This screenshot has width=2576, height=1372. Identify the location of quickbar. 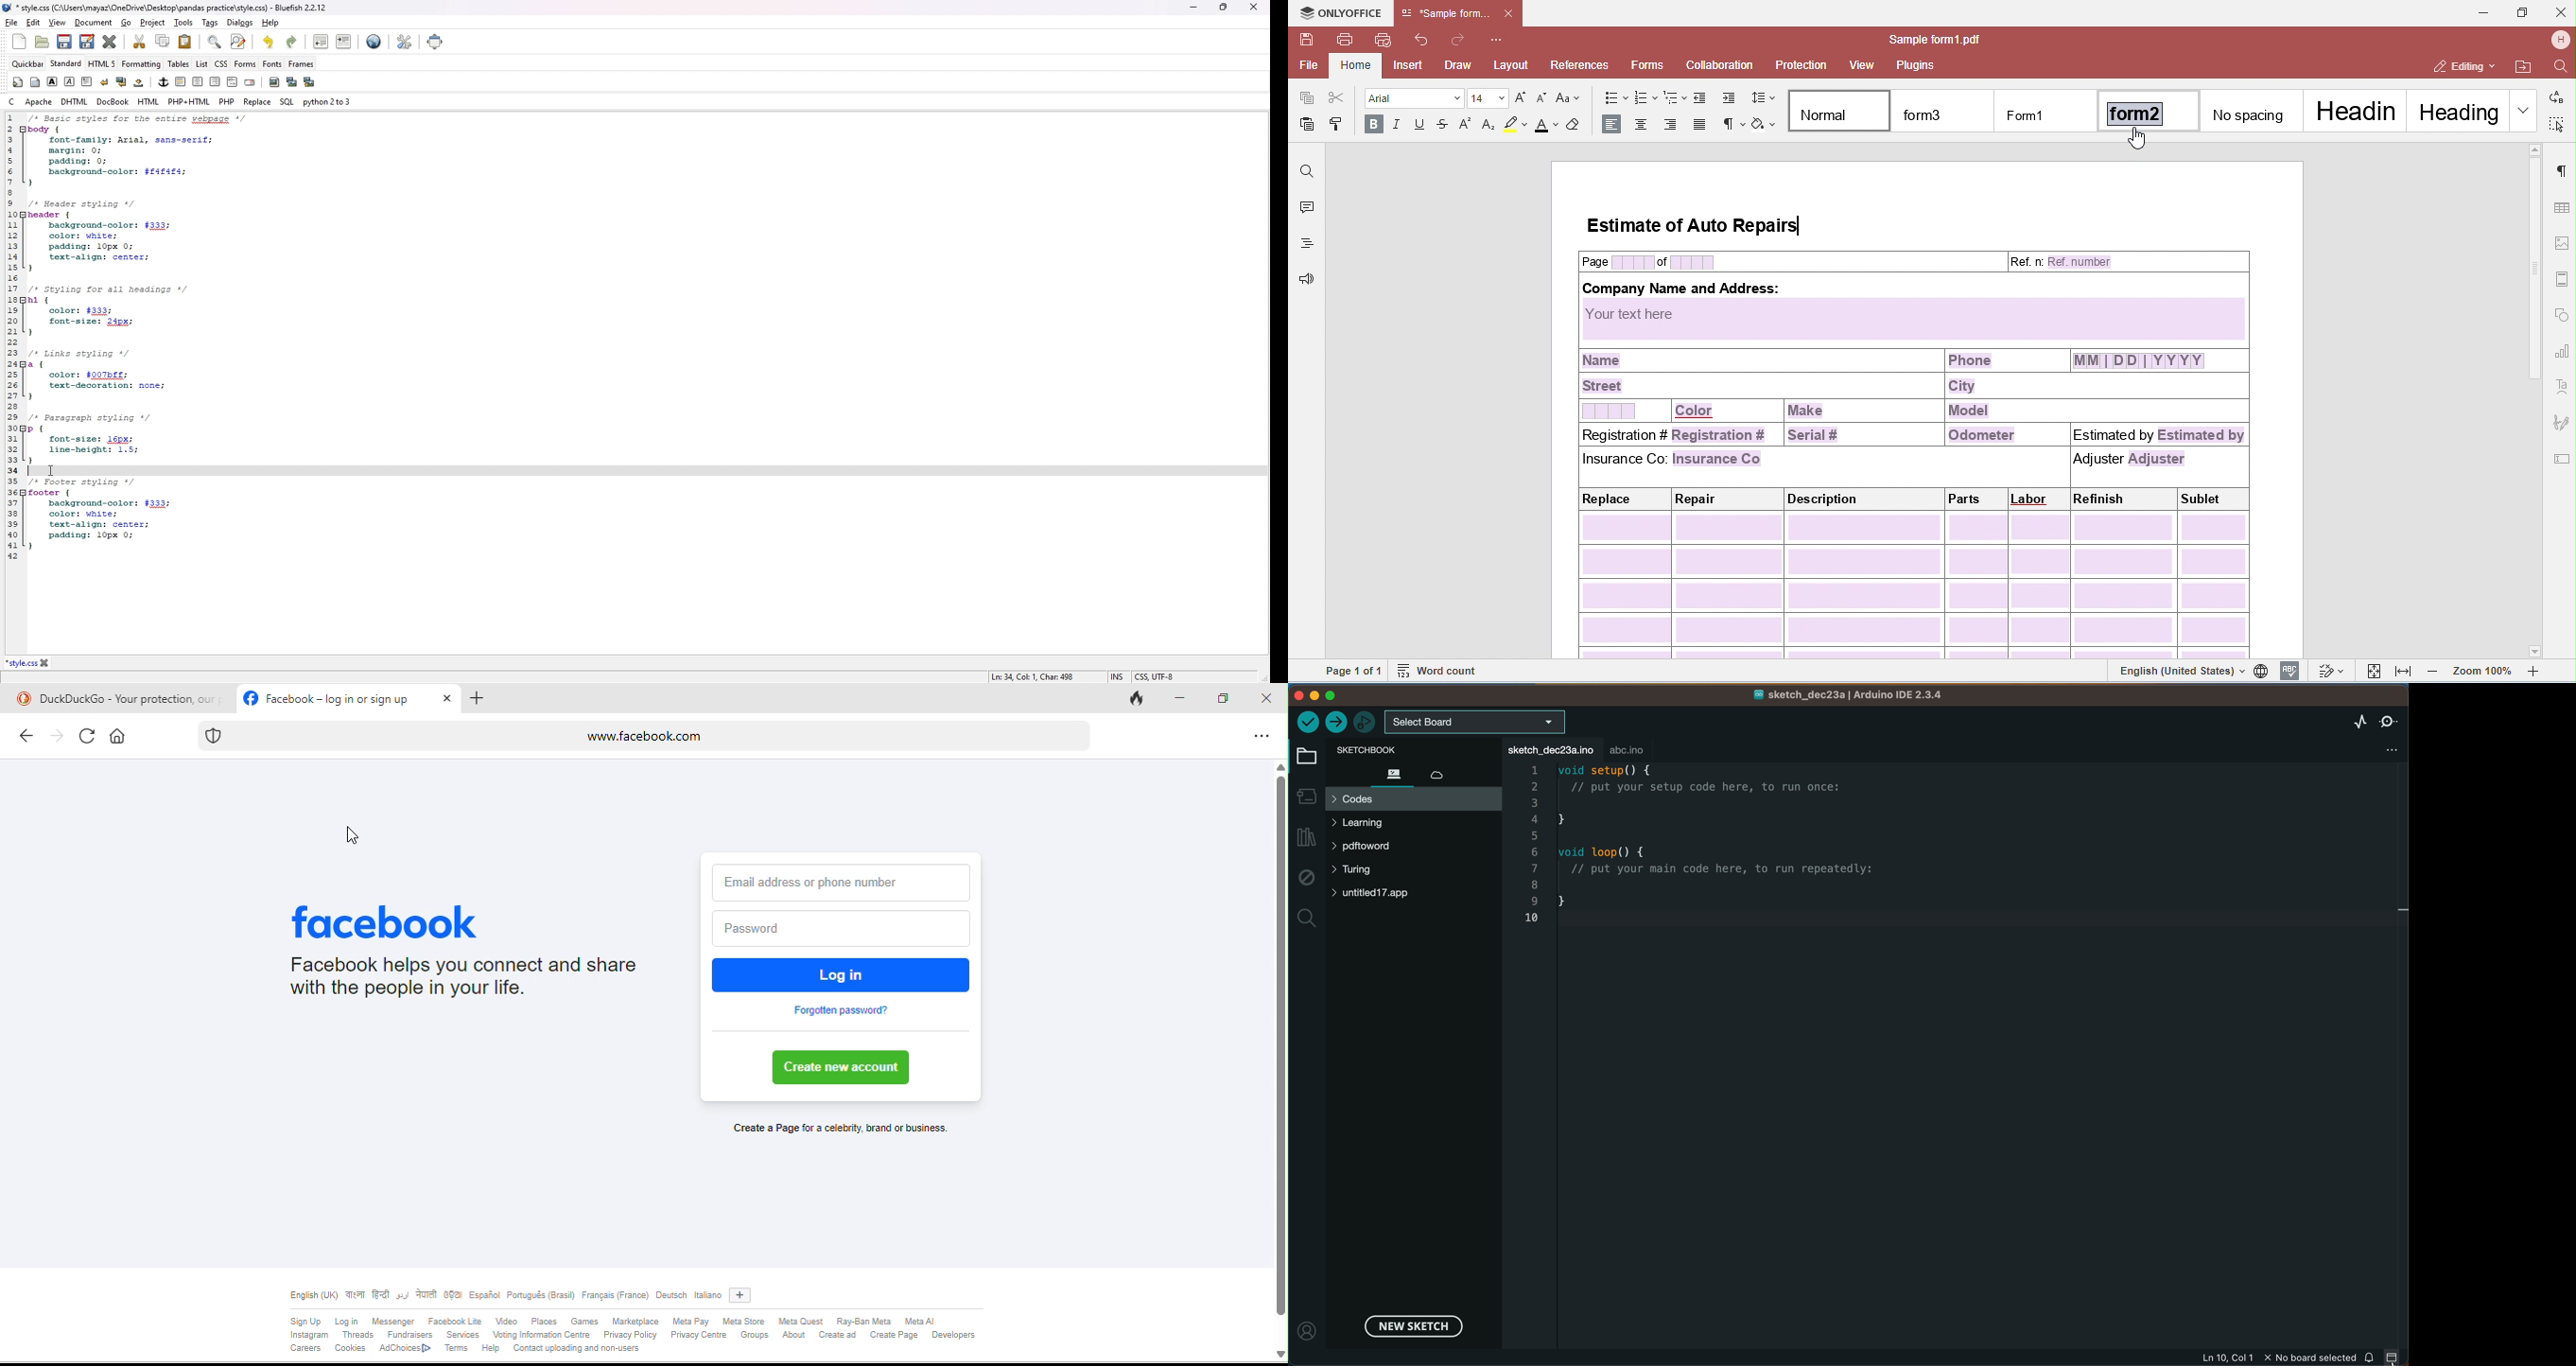
(17, 82).